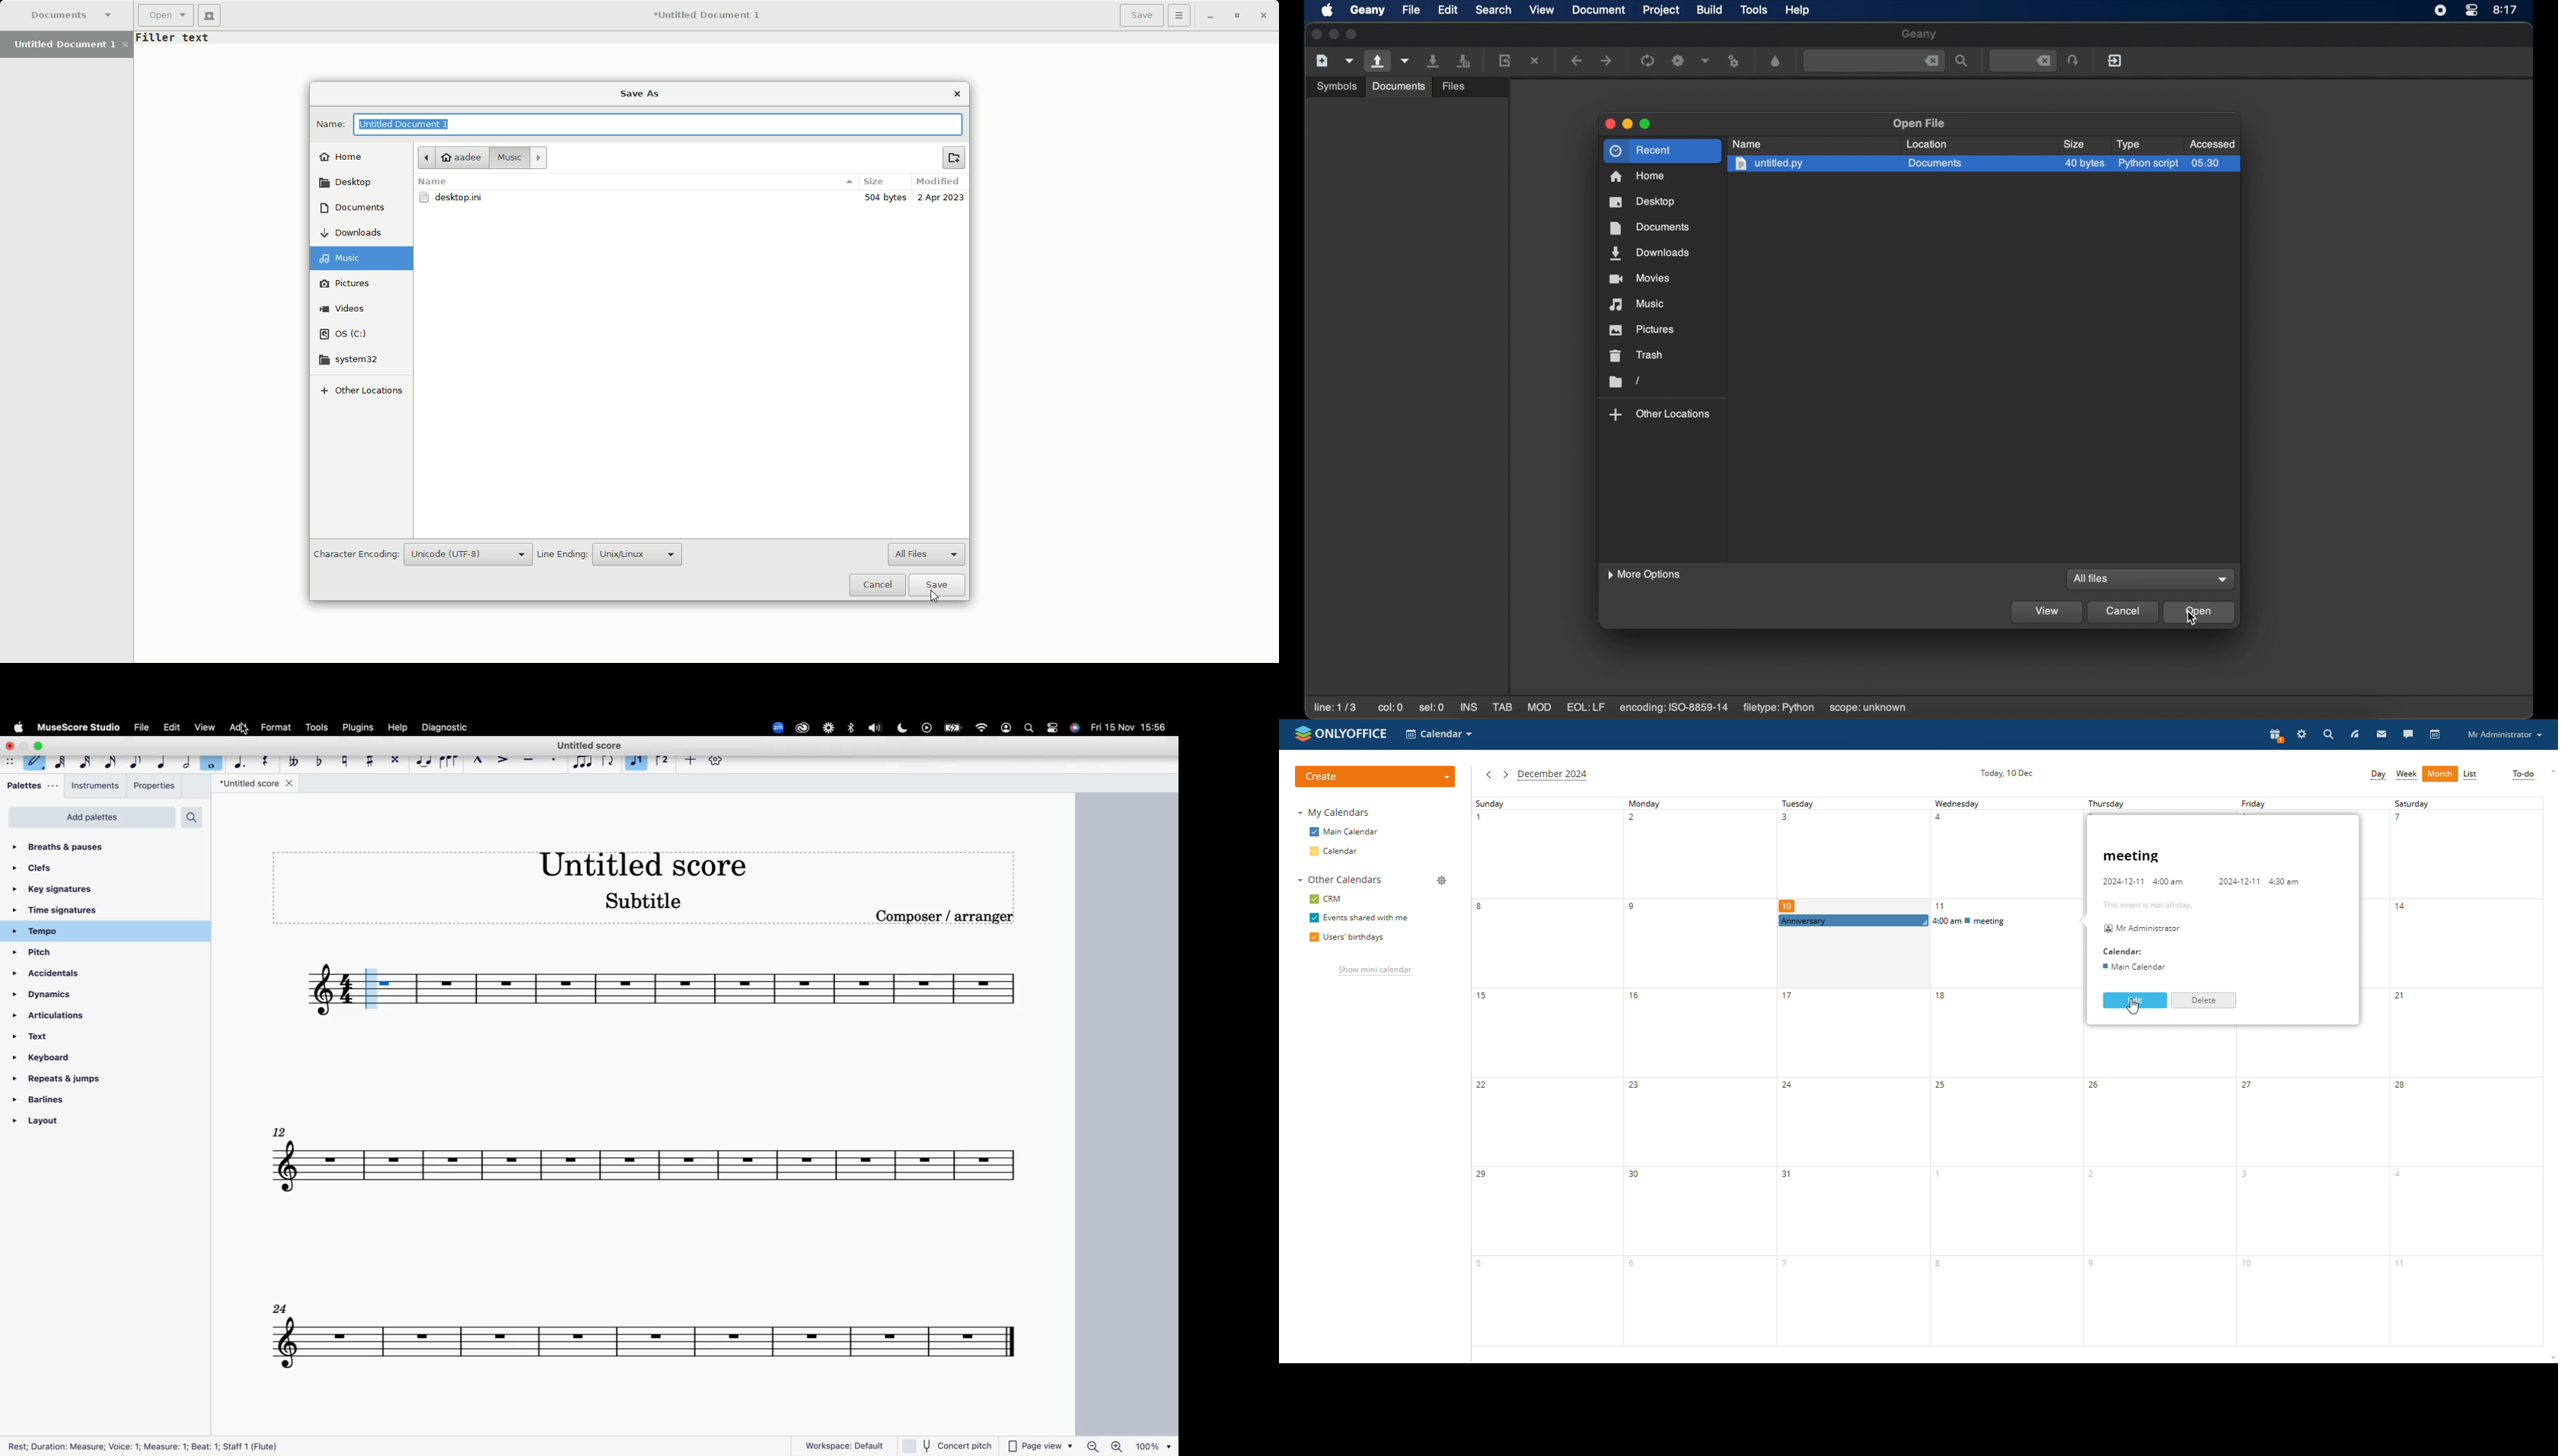 This screenshot has width=2576, height=1456. I want to click on OS (C), so click(351, 336).